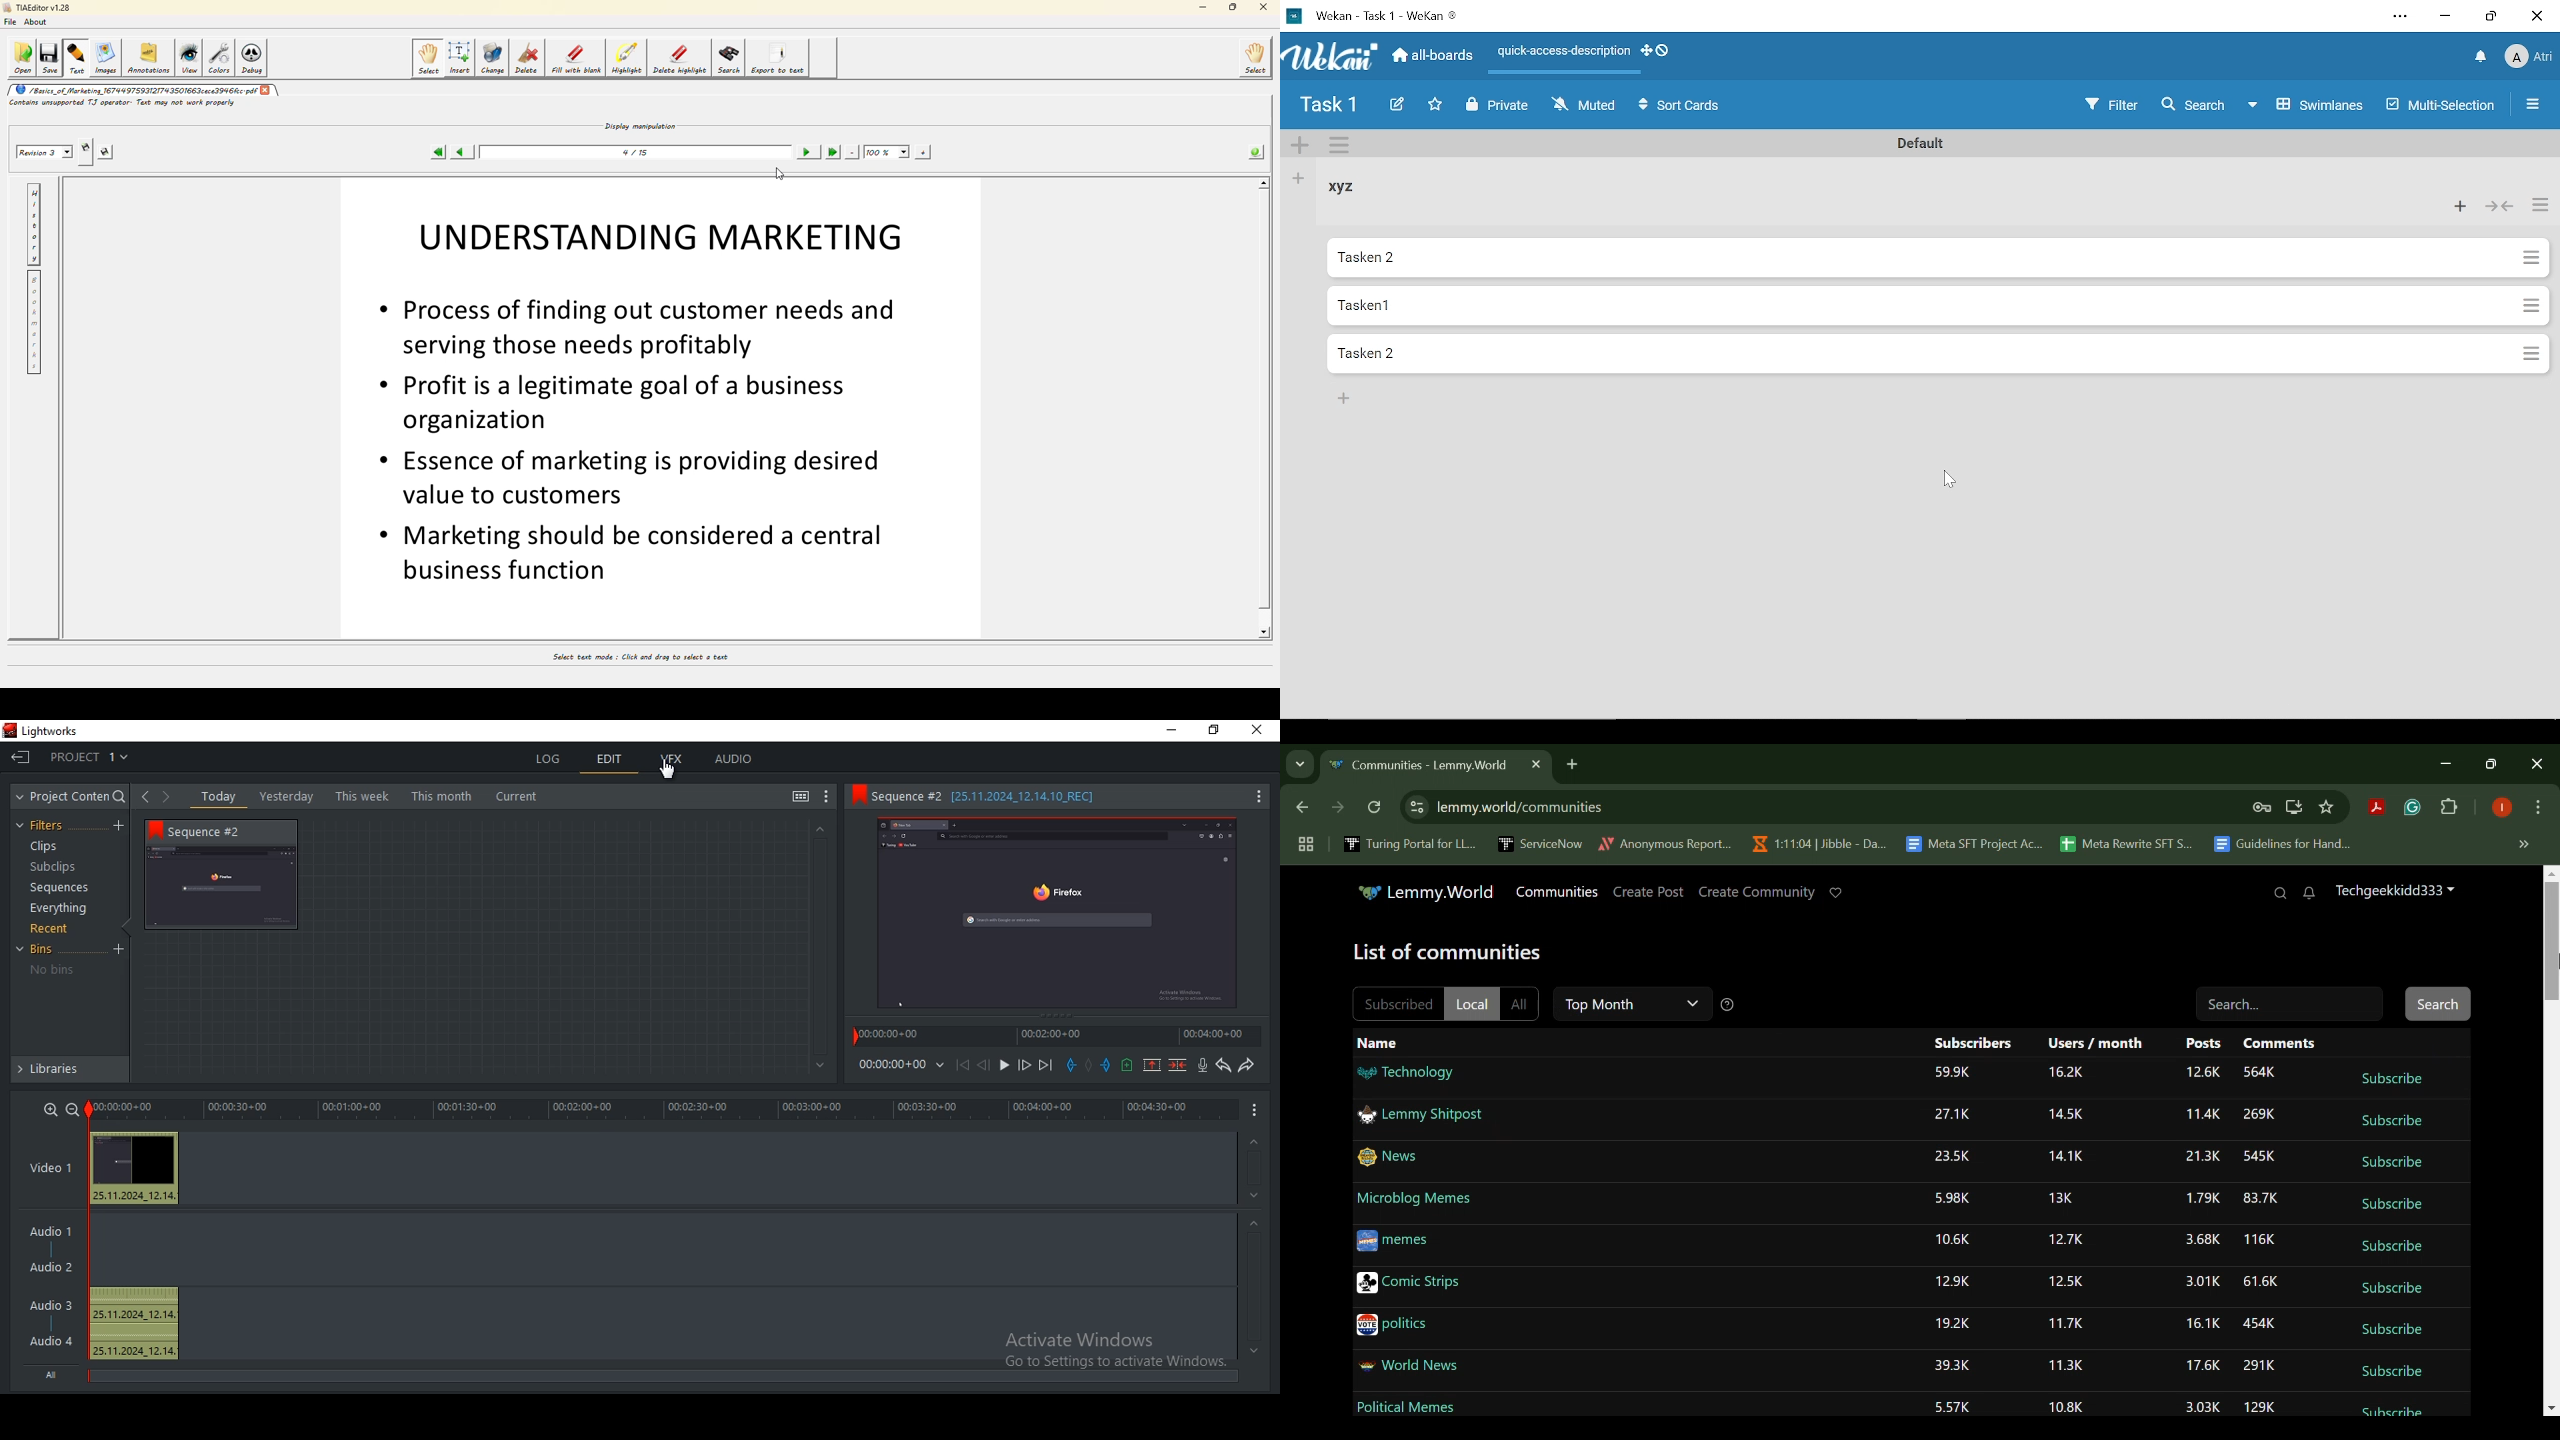  I want to click on Bookmark Site Button, so click(2326, 808).